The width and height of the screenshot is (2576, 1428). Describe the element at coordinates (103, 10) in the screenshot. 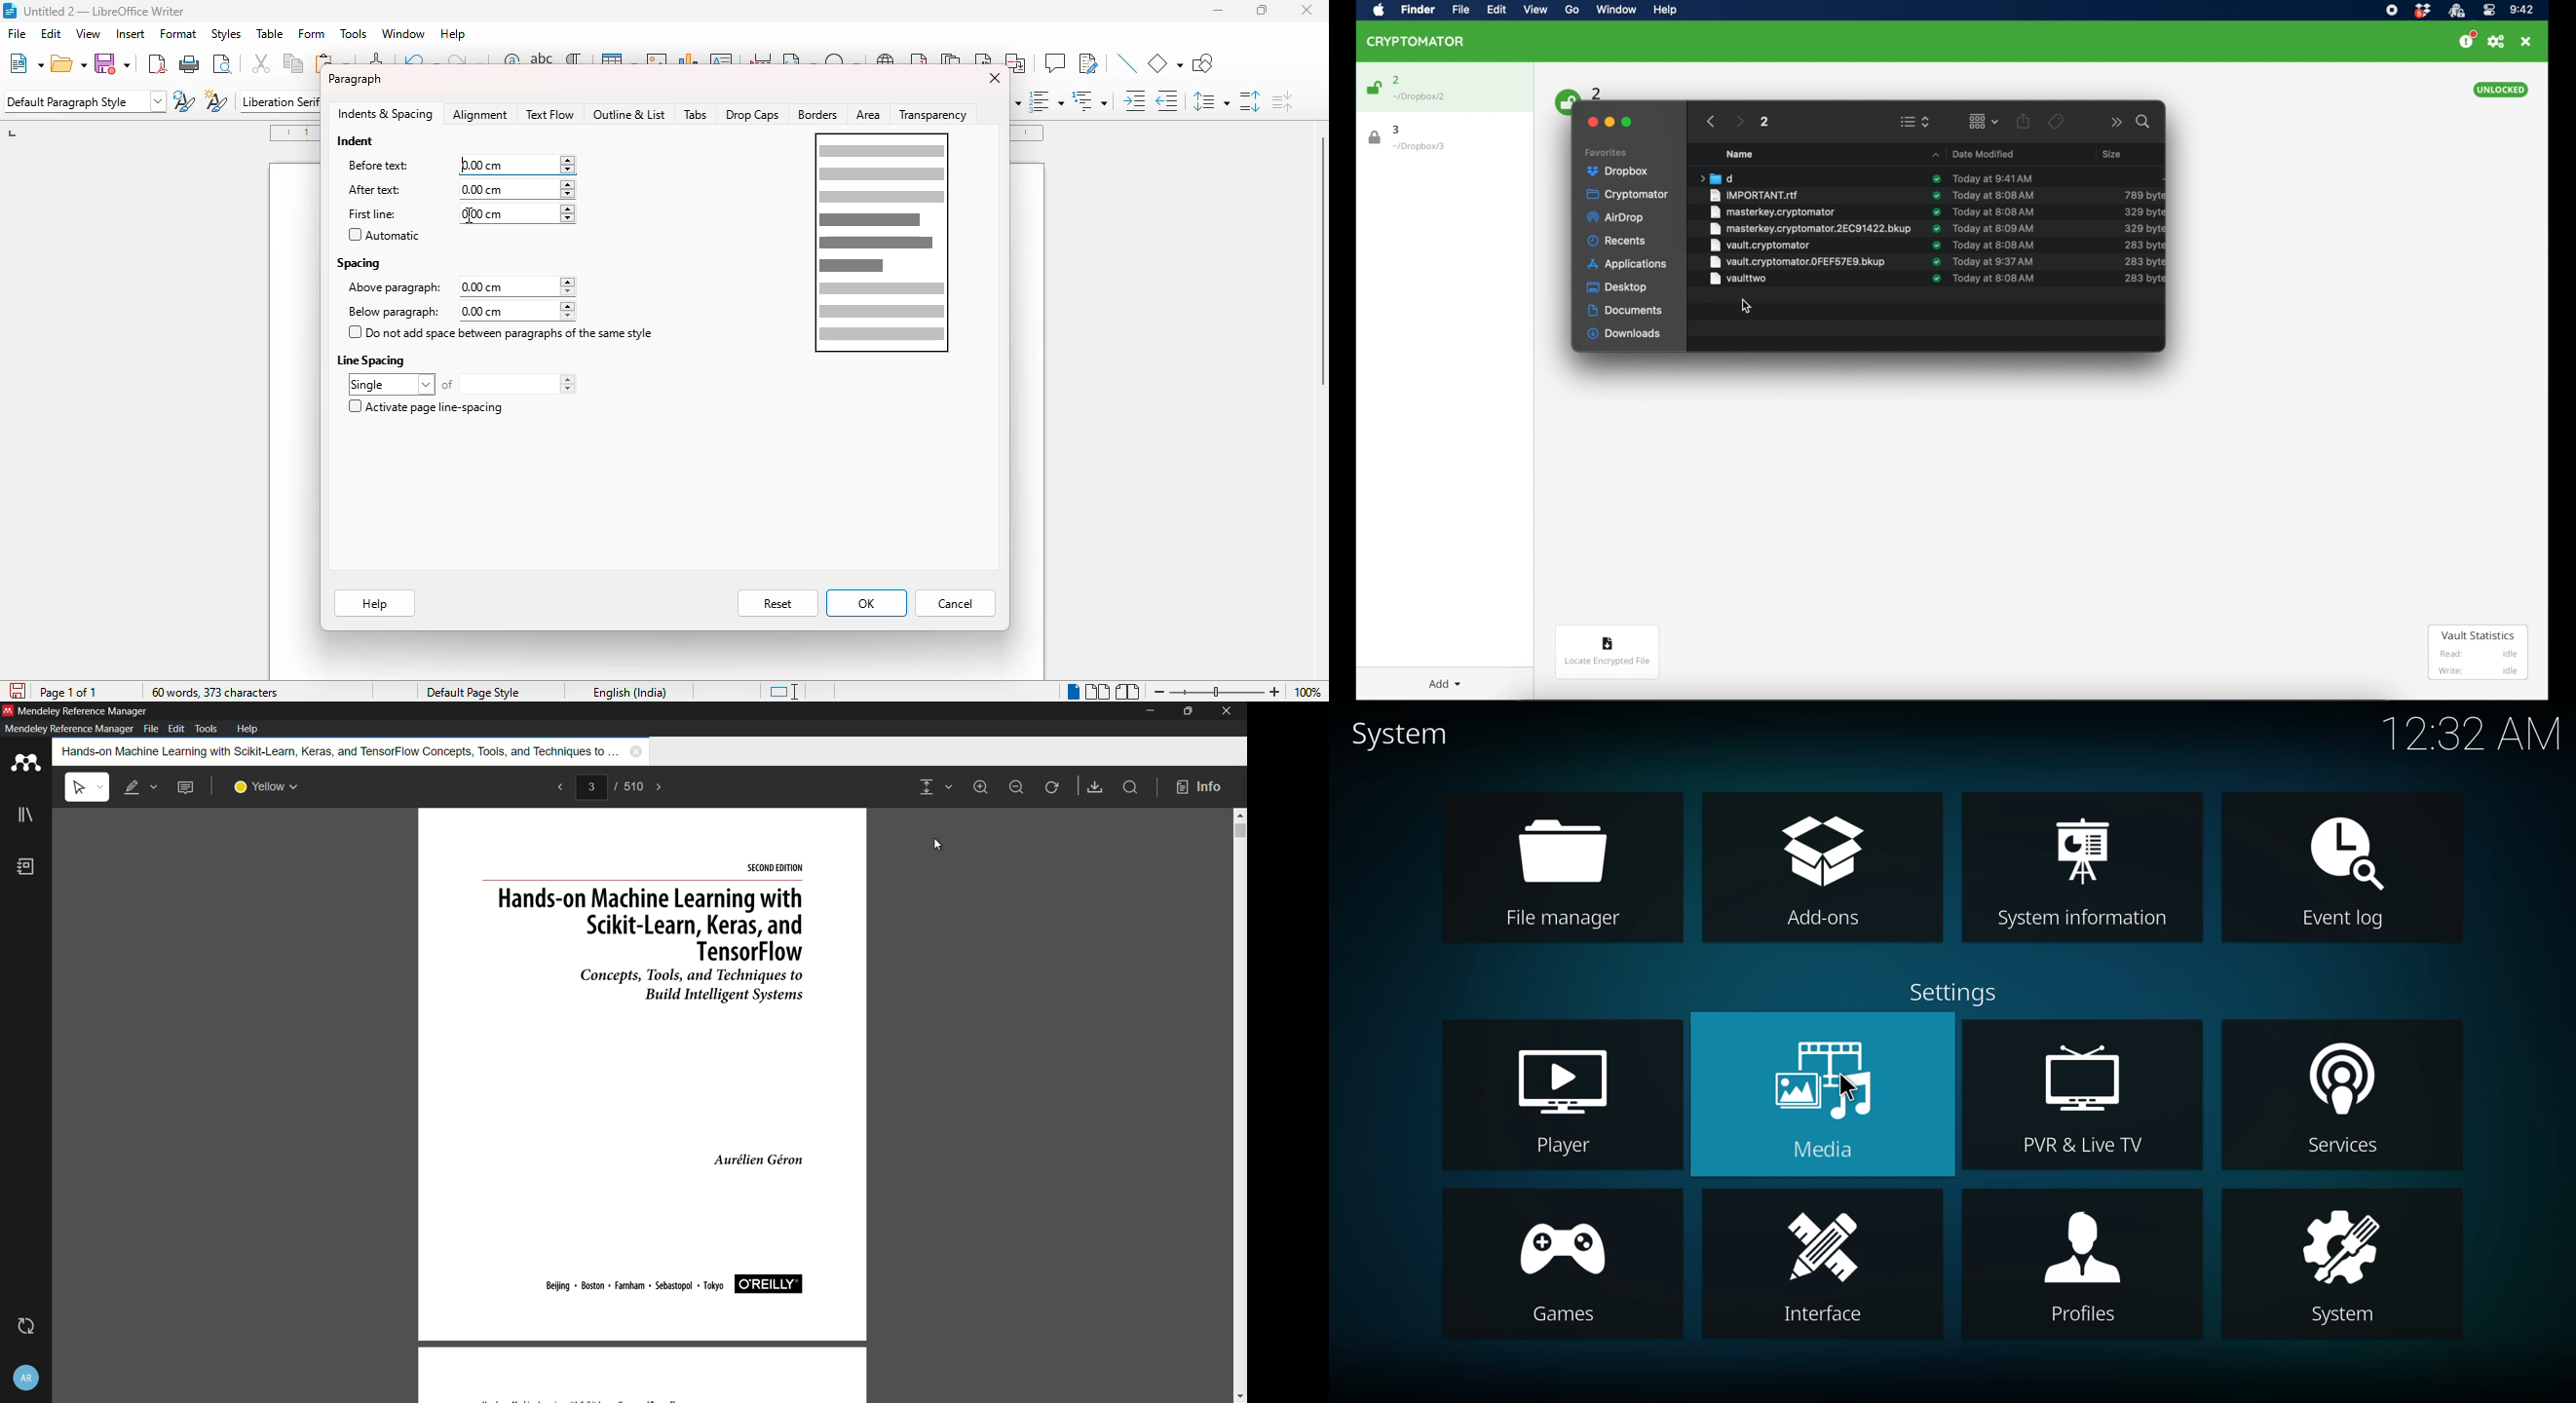

I see `title` at that location.